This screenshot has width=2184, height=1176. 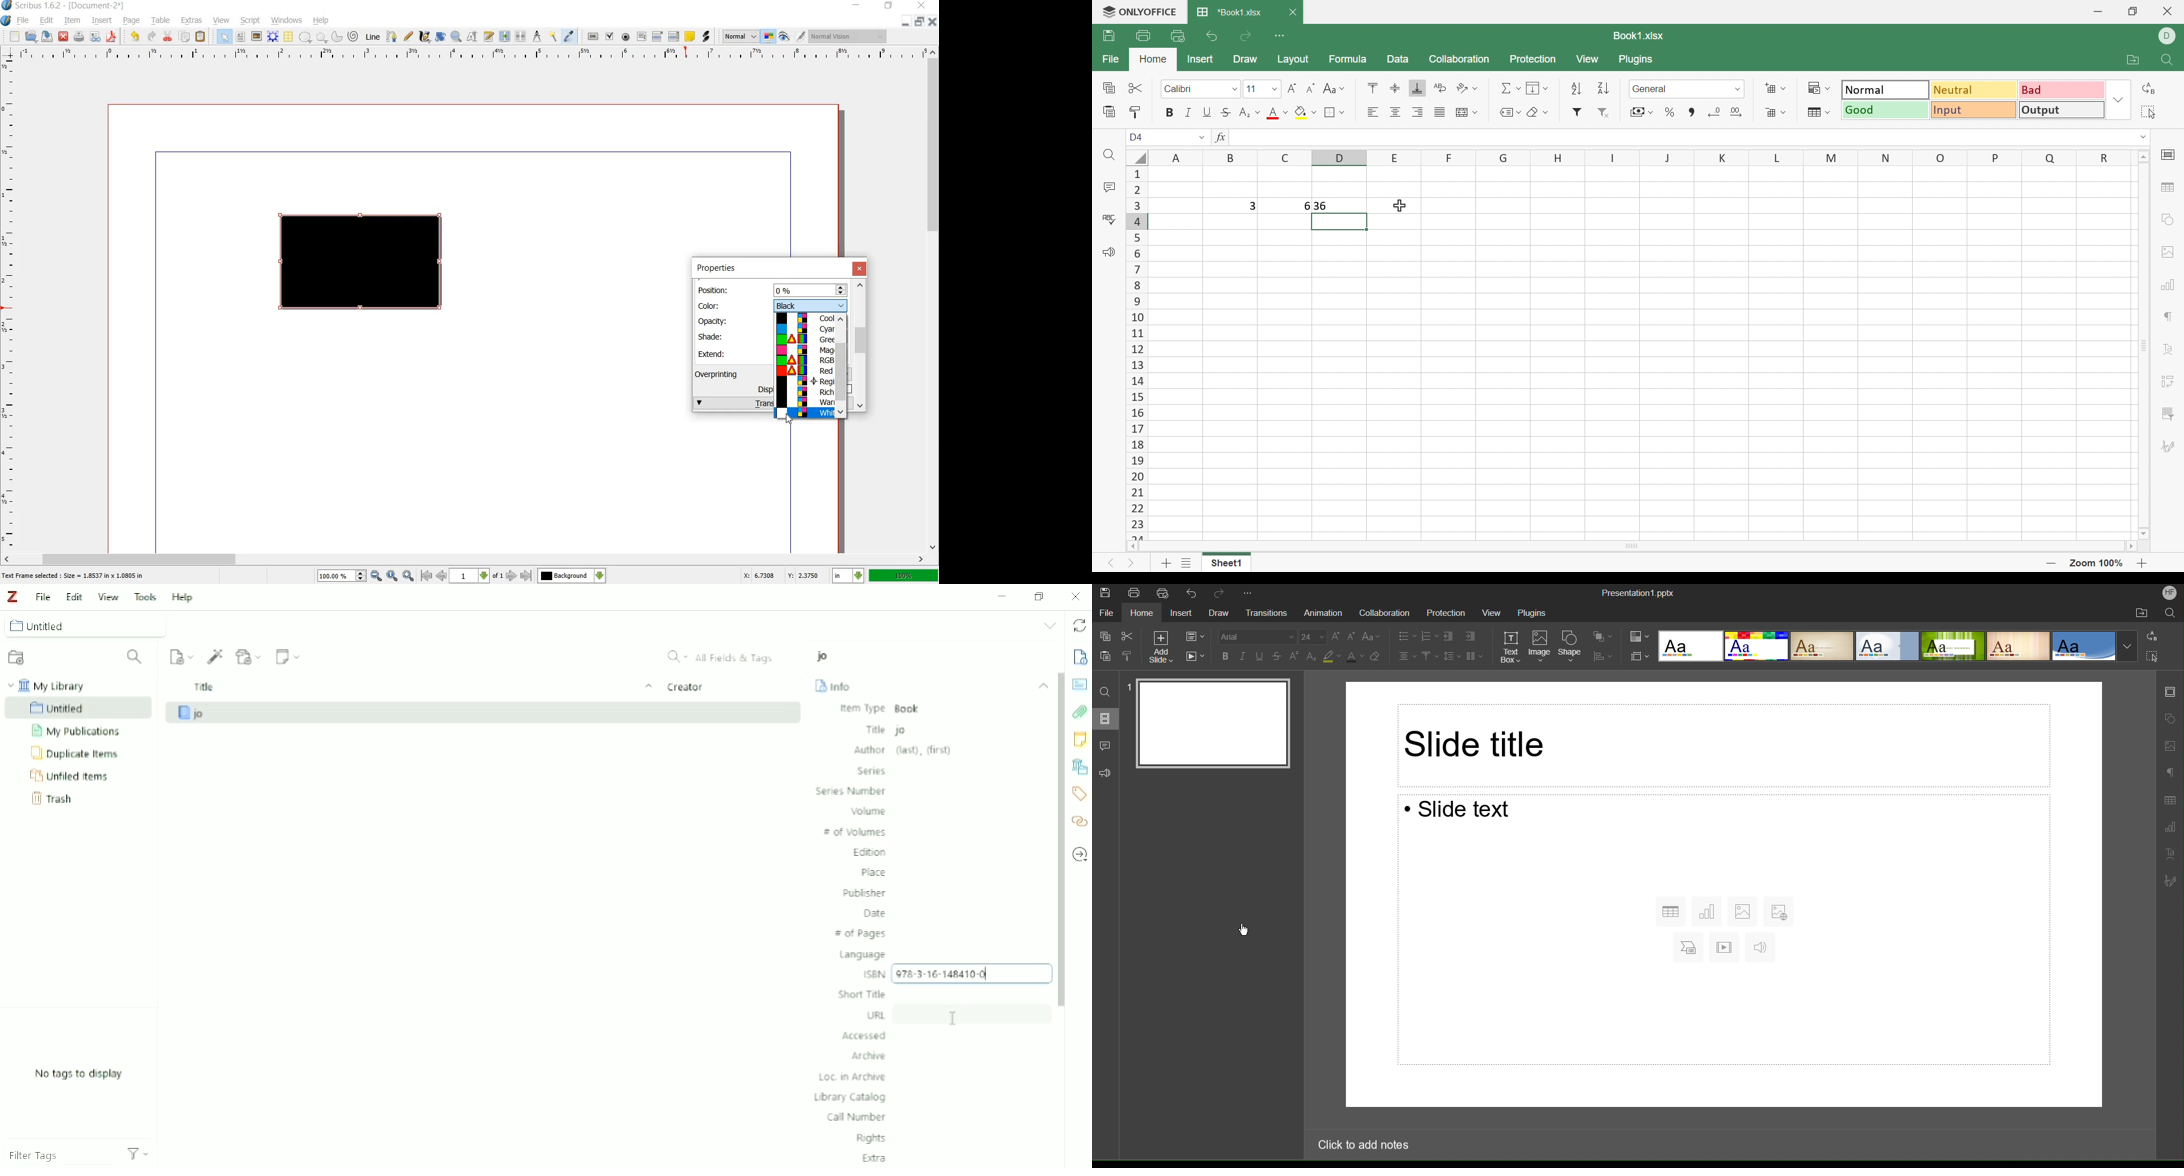 I want to click on Transition, so click(x=1263, y=614).